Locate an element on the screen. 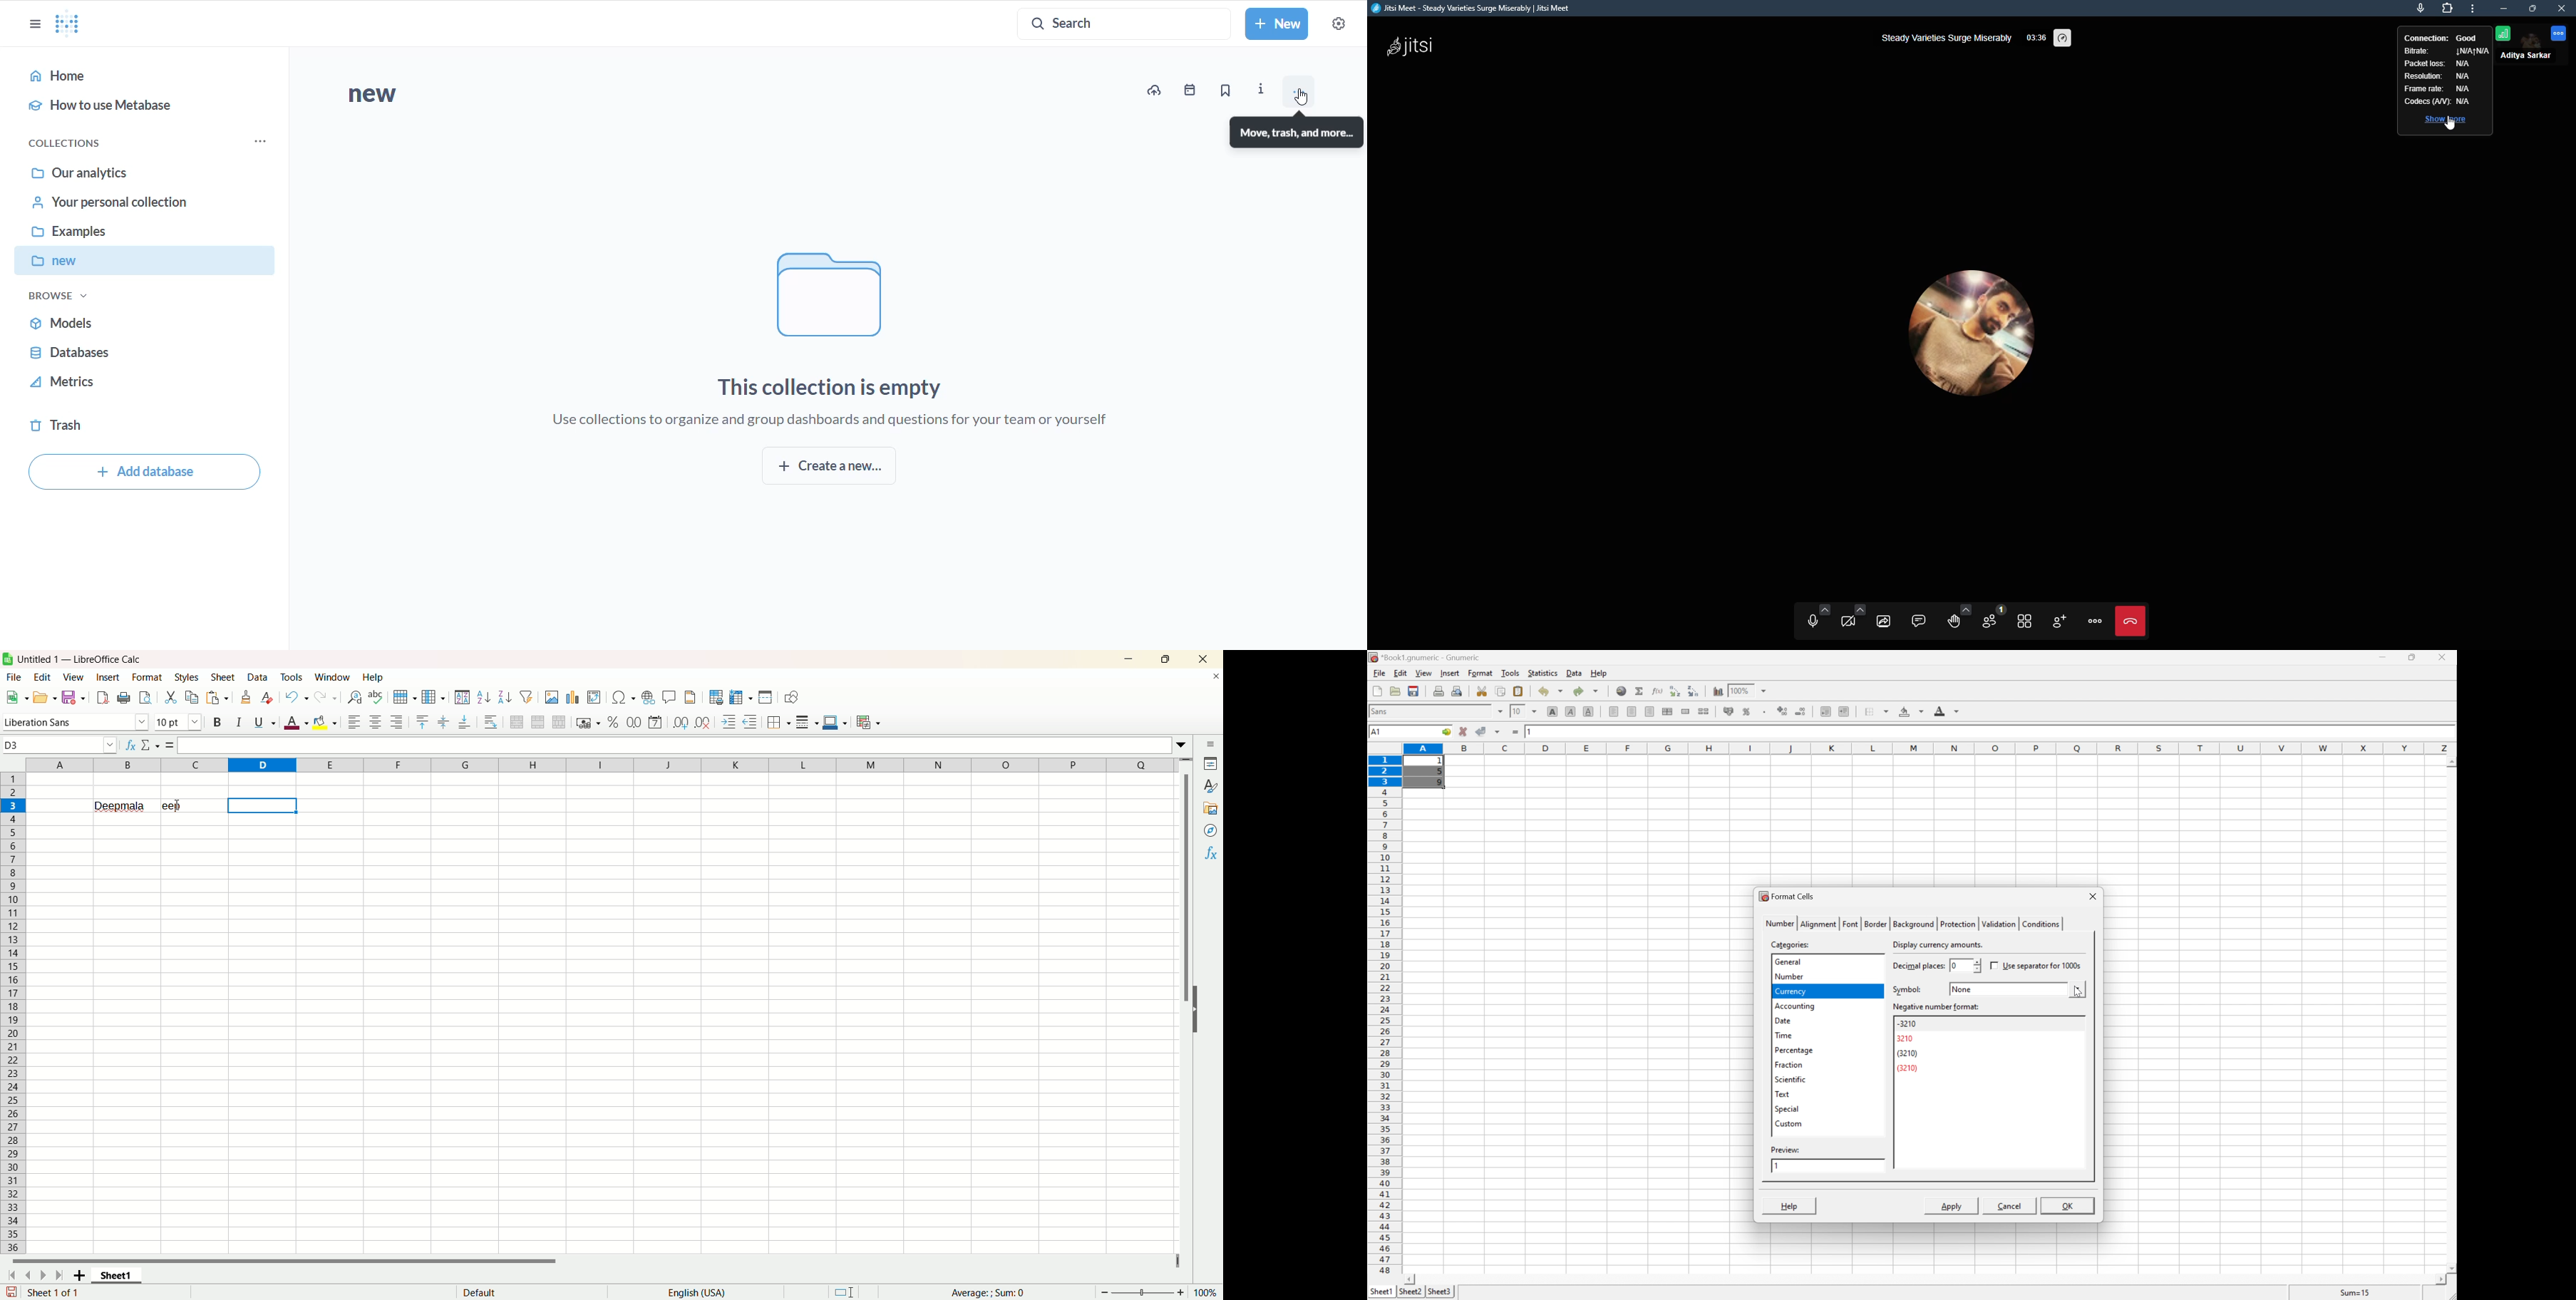 This screenshot has width=2576, height=1316. background is located at coordinates (1912, 710).